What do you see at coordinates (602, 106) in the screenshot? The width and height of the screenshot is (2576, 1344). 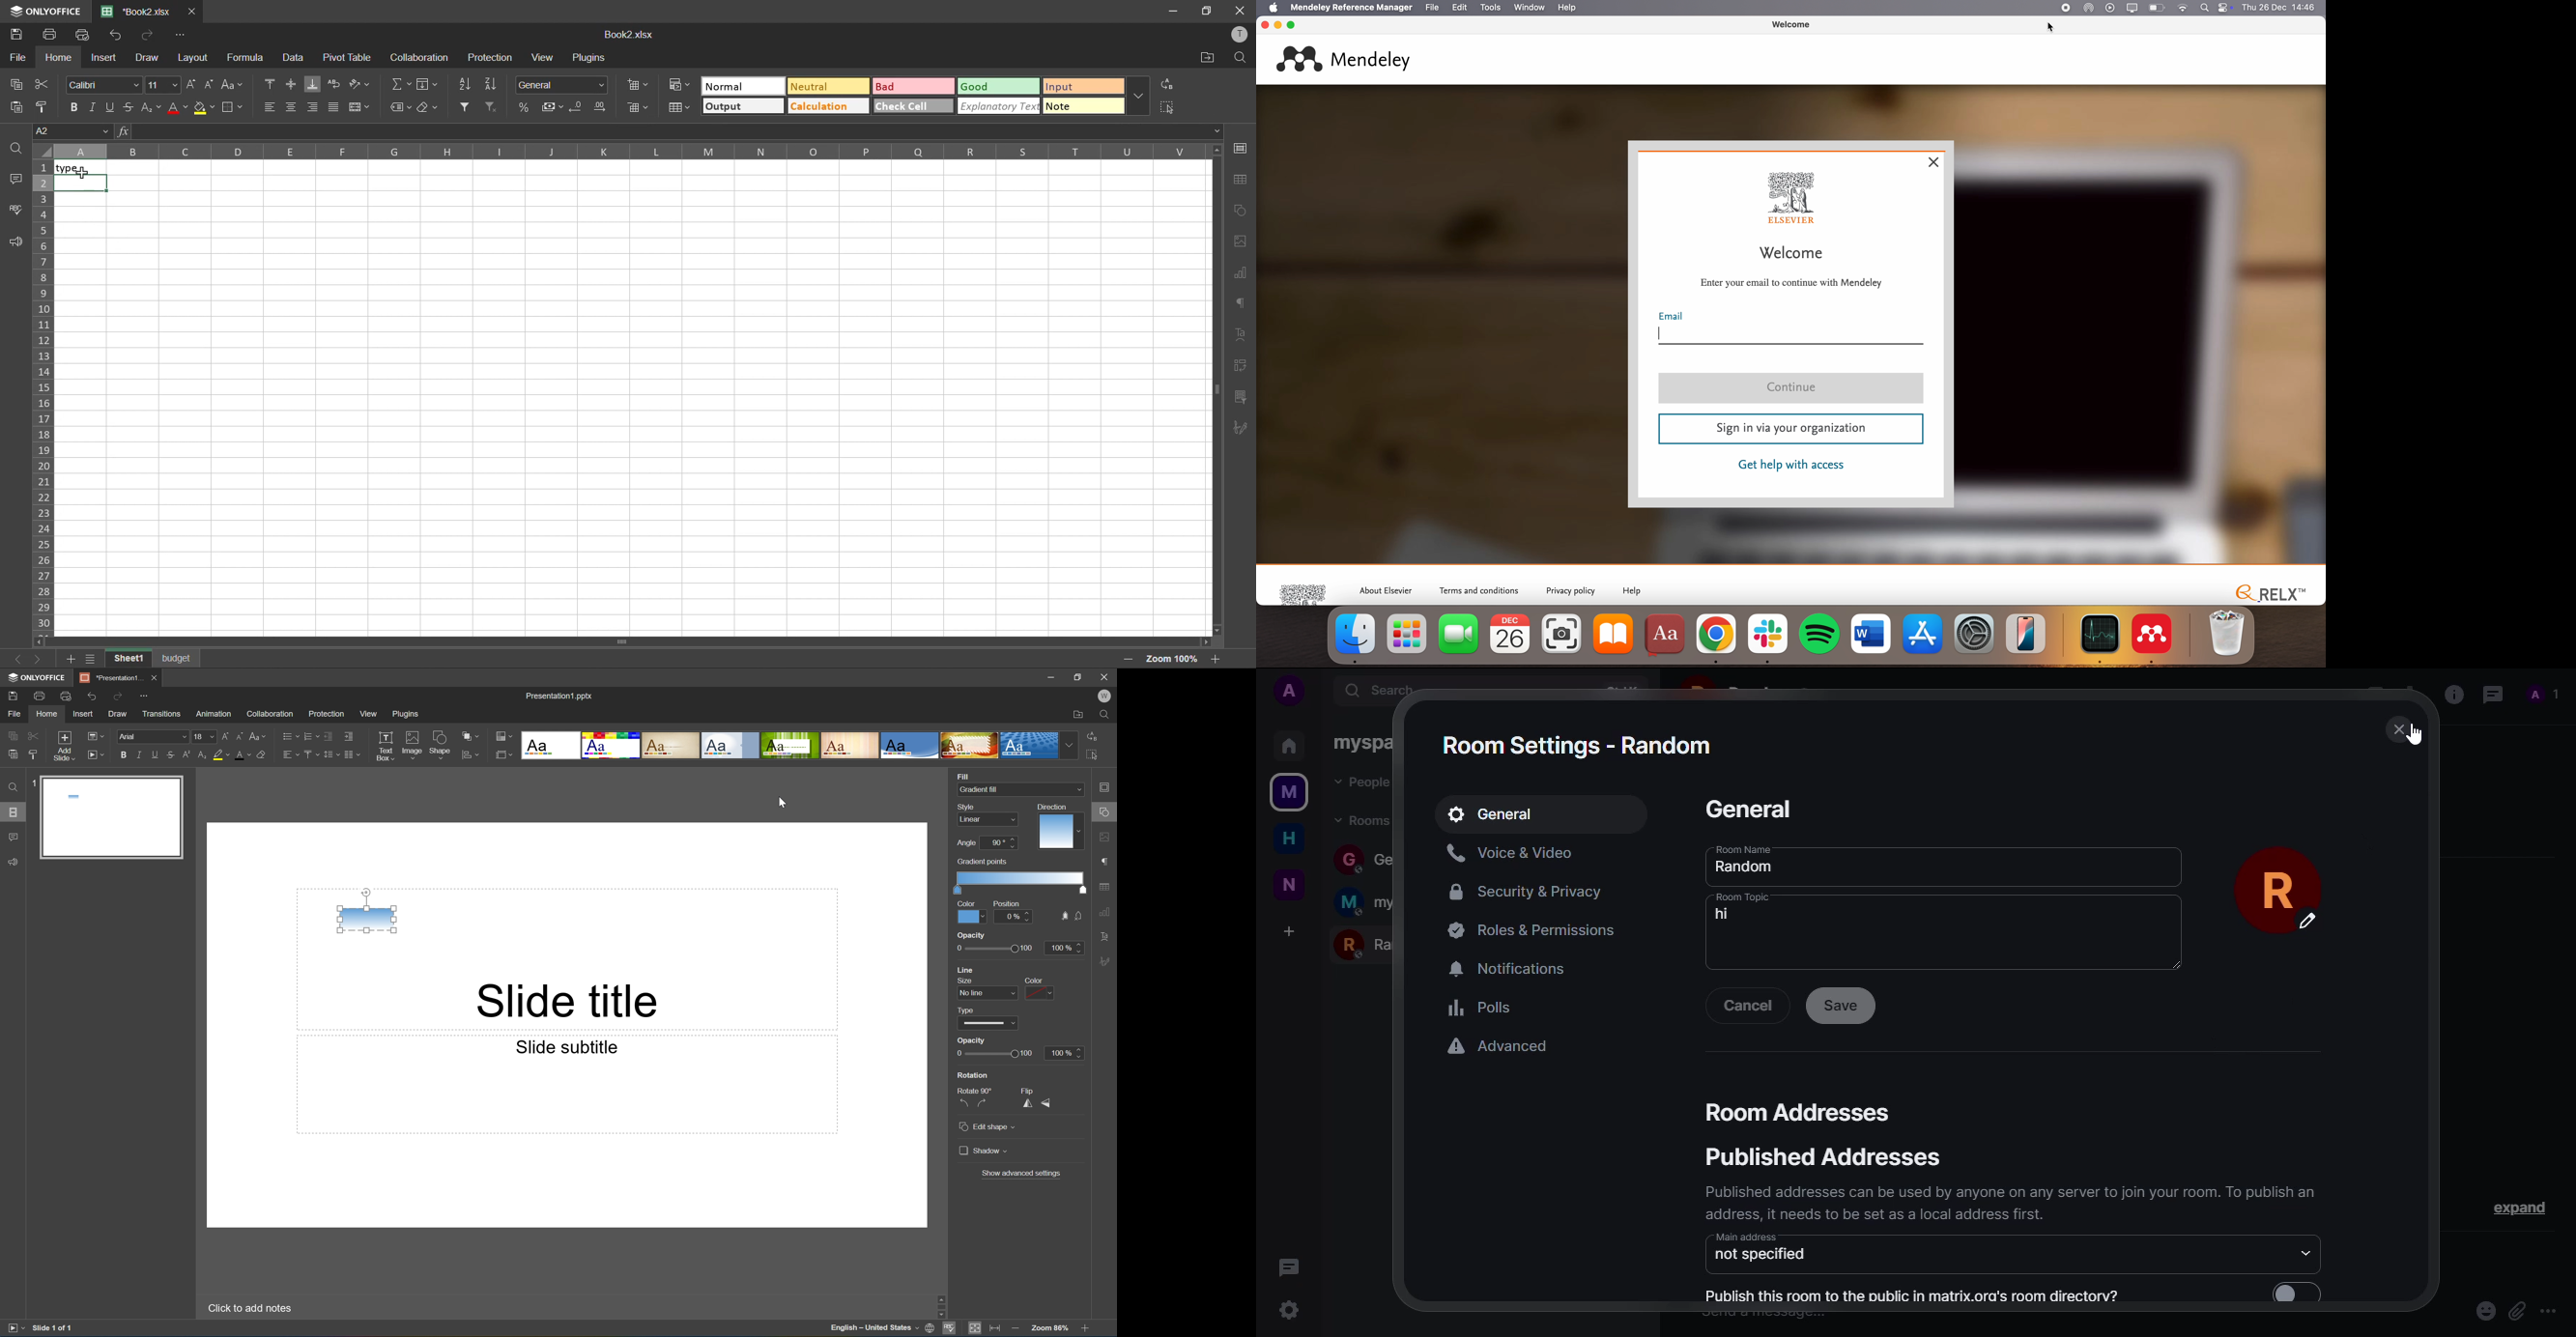 I see `increase decimal` at bounding box center [602, 106].